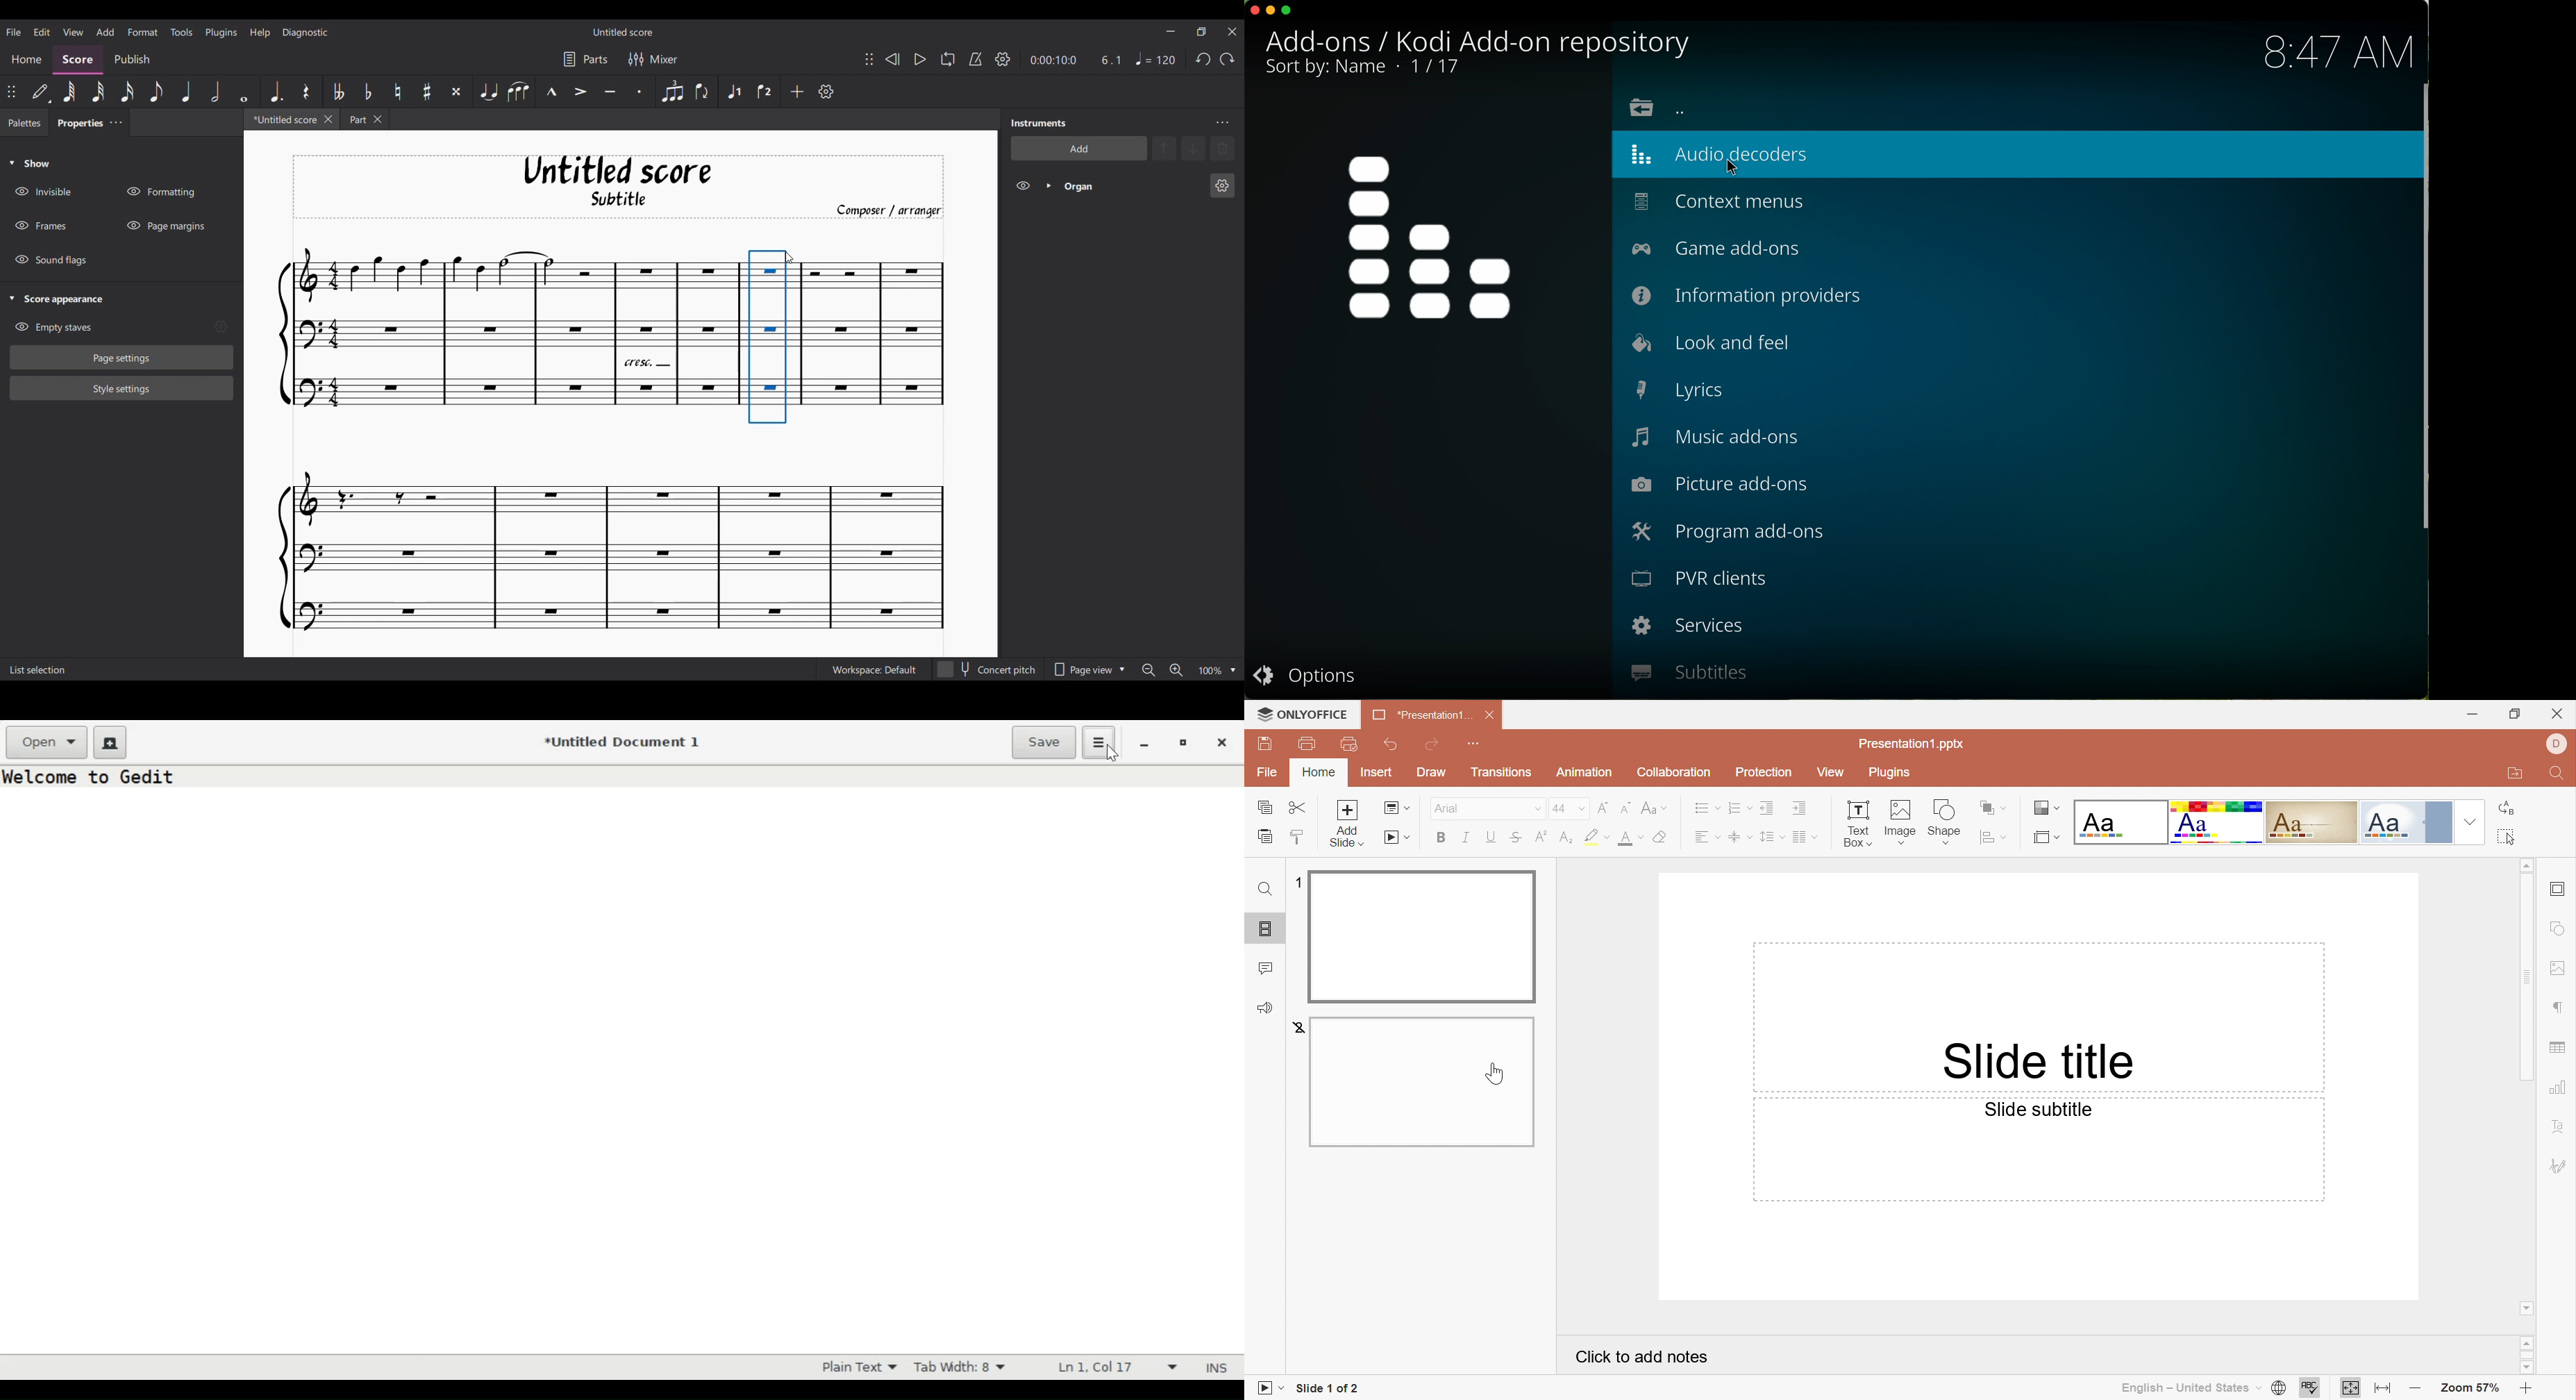 The image size is (2576, 1400). I want to click on Highlight color, so click(1598, 835).